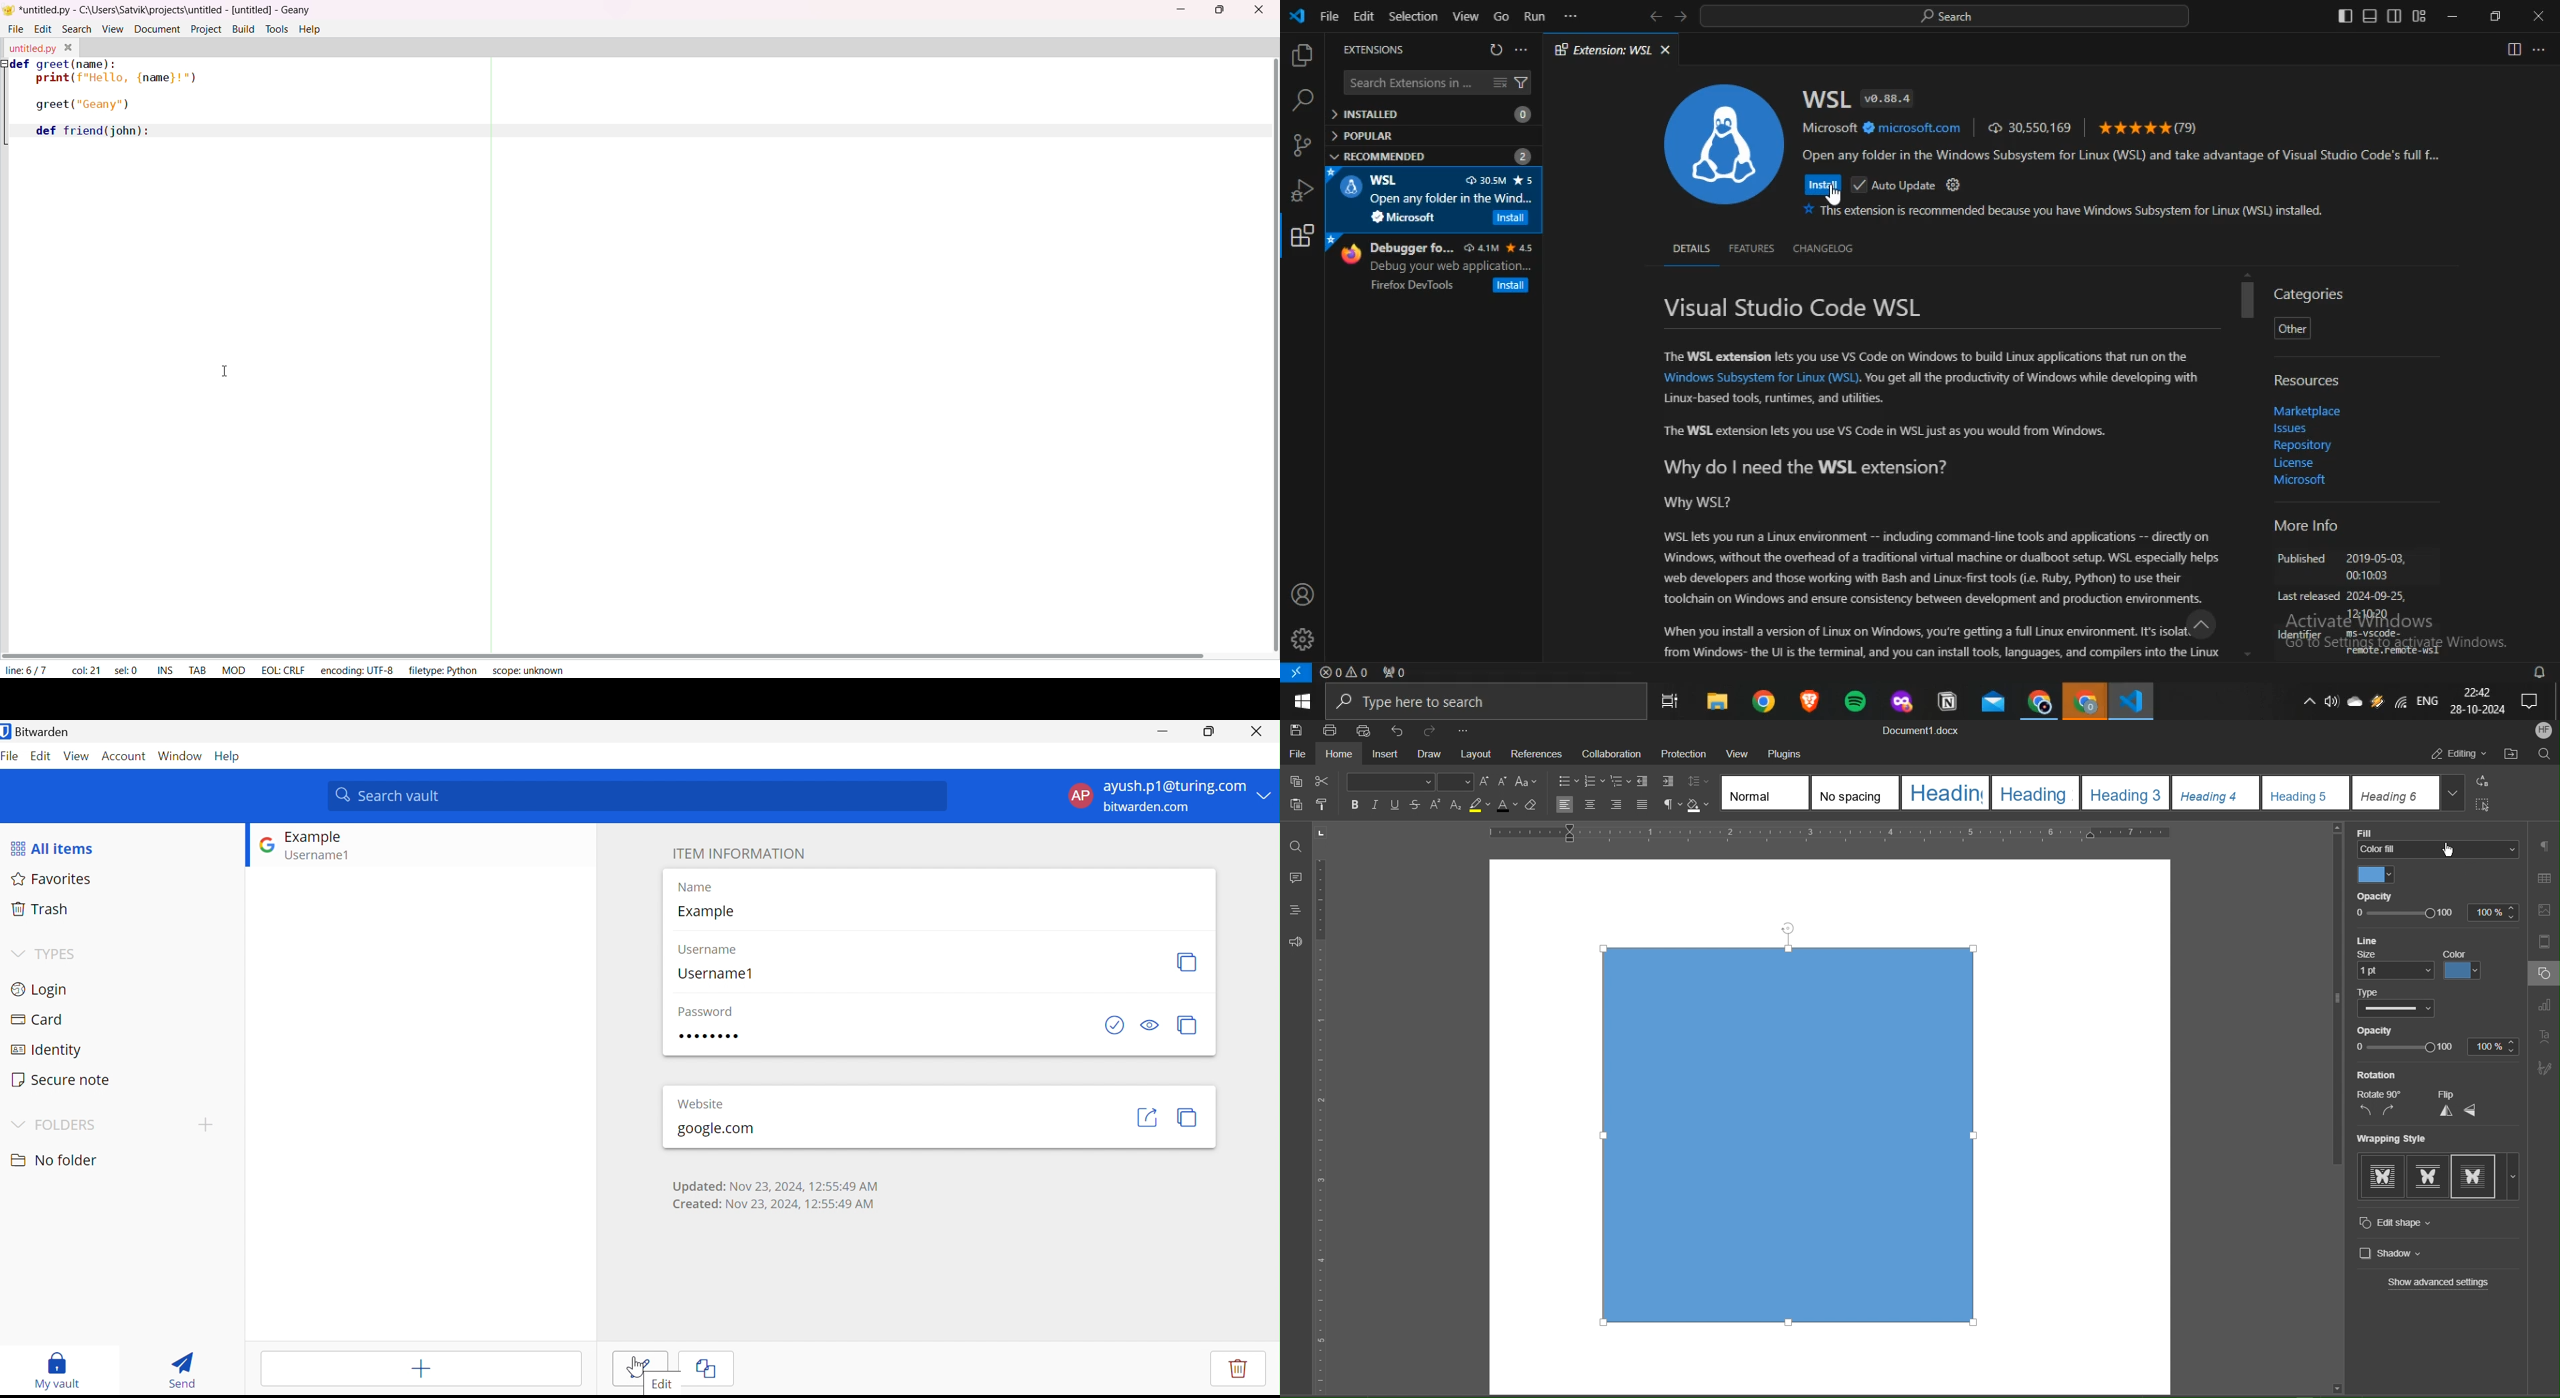 The width and height of the screenshot is (2576, 1400). What do you see at coordinates (2378, 1074) in the screenshot?
I see `Rotation` at bounding box center [2378, 1074].